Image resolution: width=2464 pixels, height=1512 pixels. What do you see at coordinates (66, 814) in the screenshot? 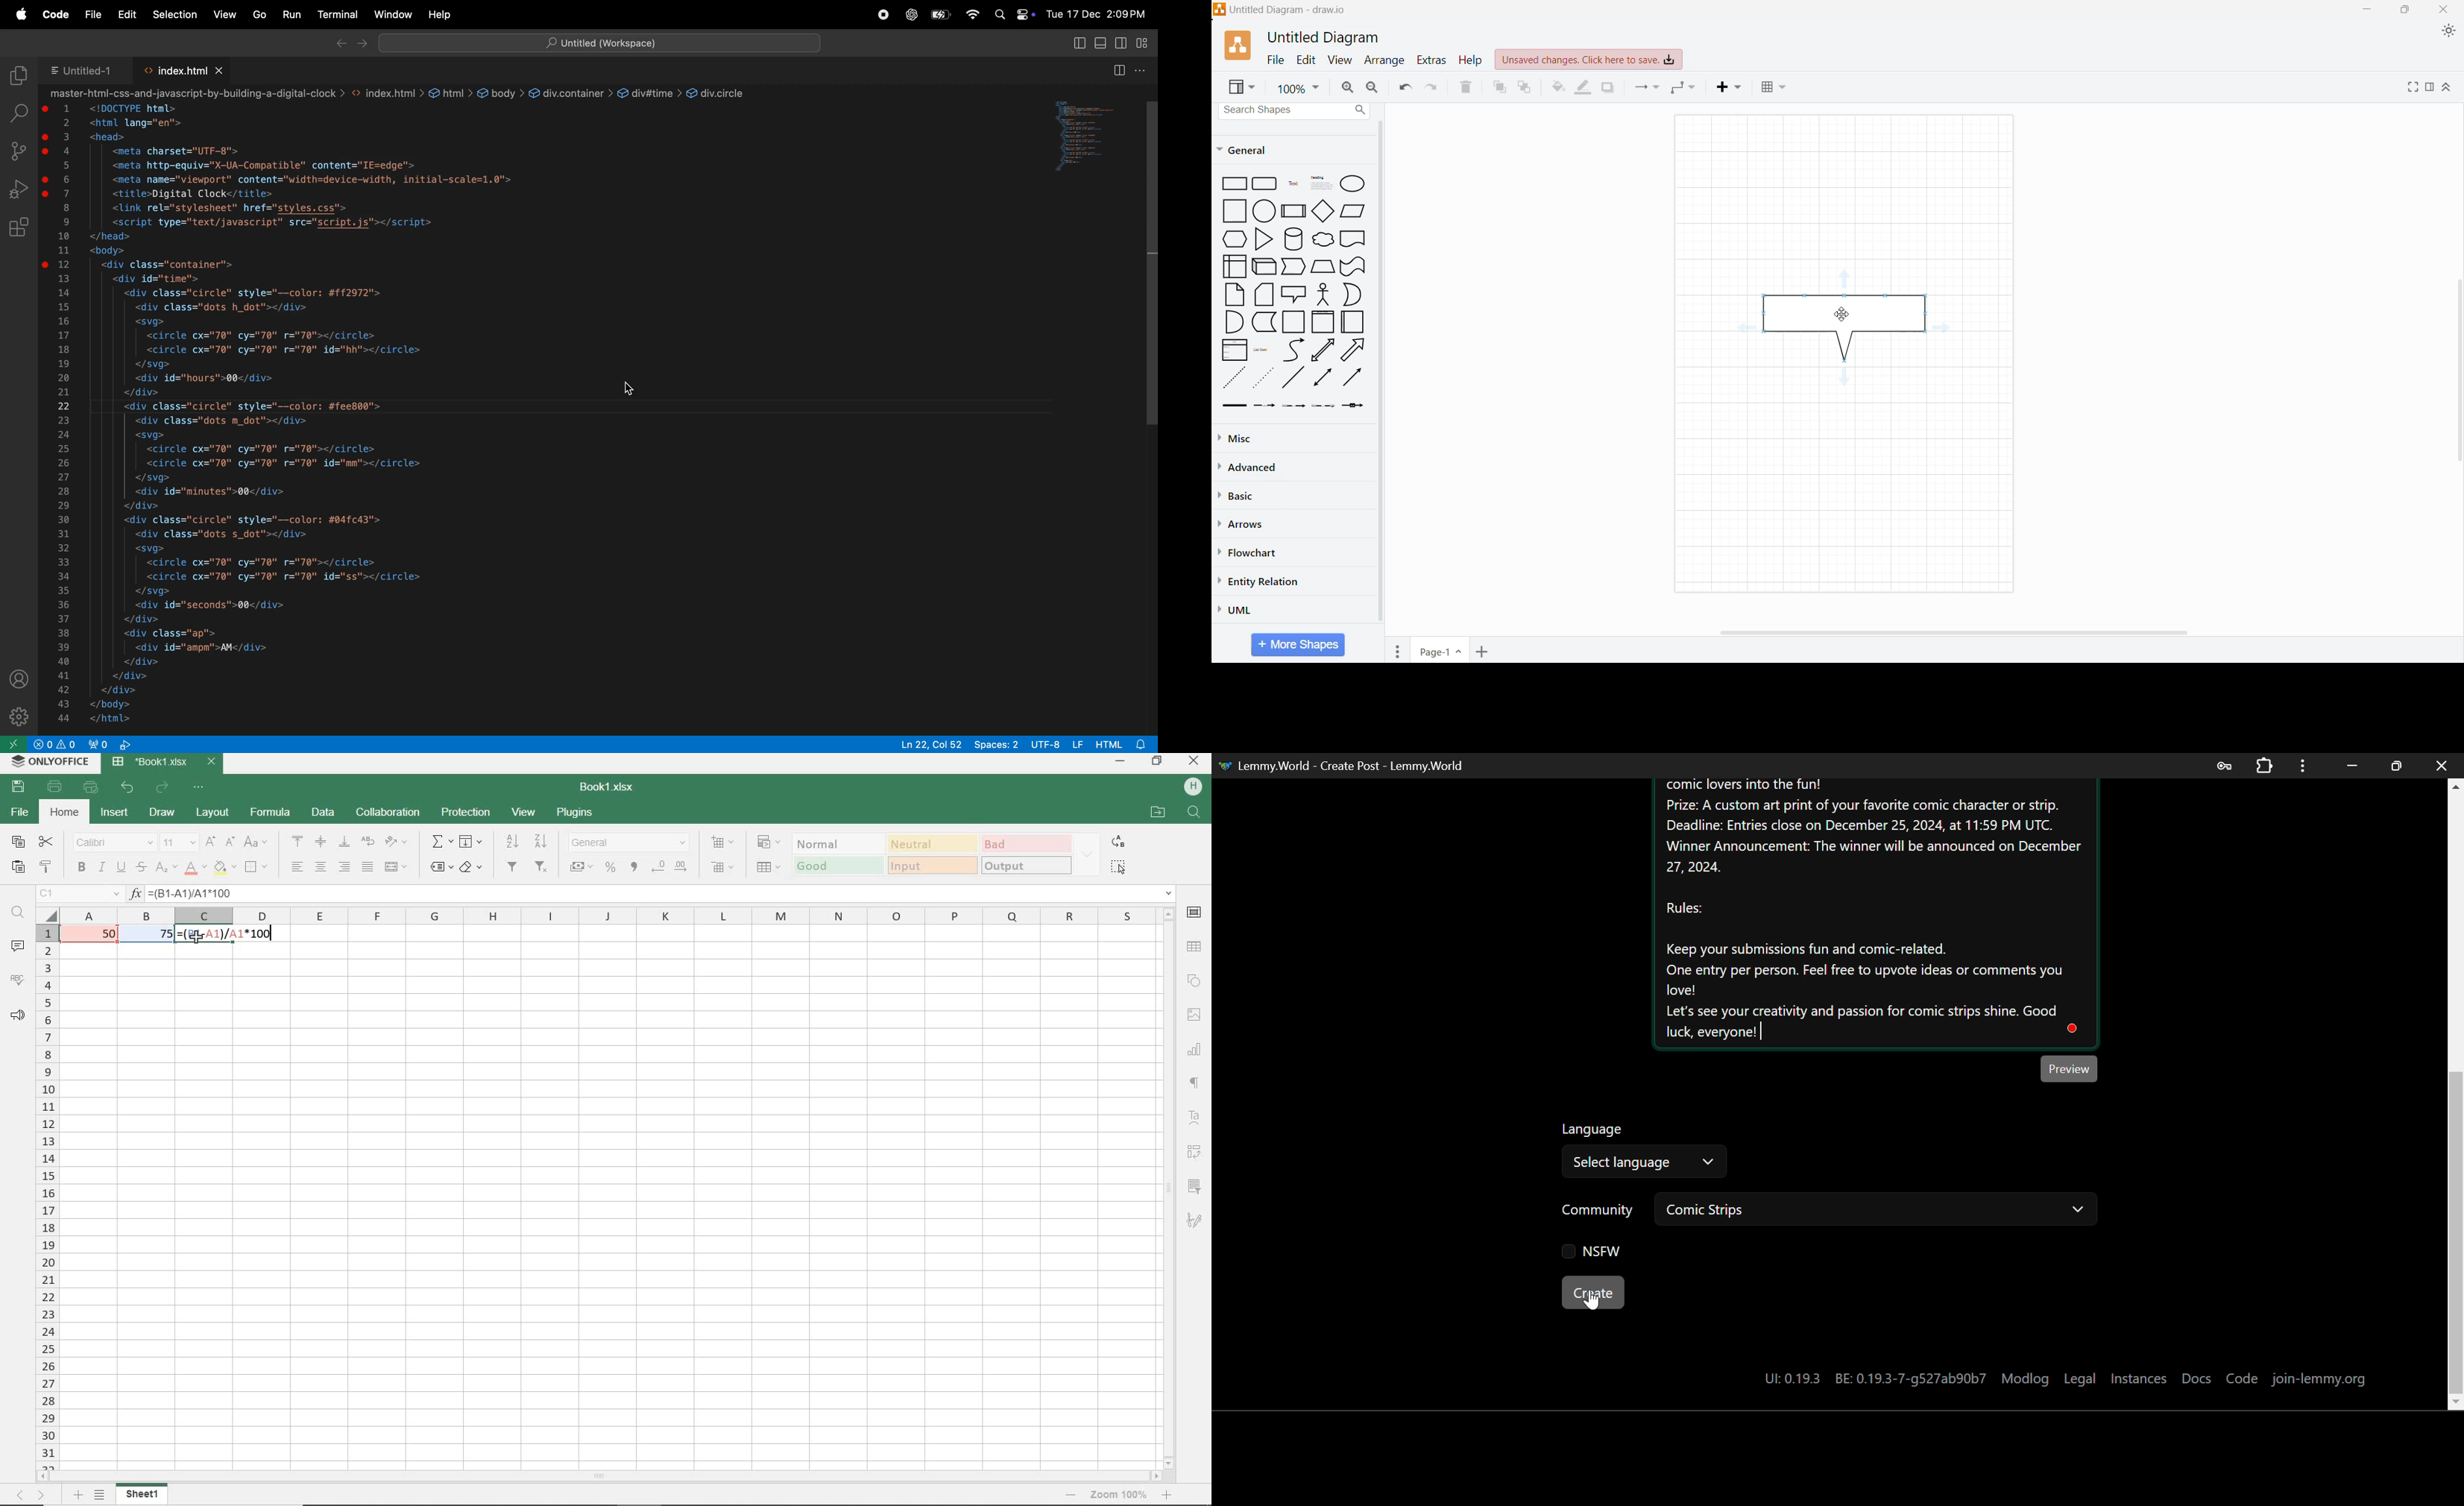
I see `home` at bounding box center [66, 814].